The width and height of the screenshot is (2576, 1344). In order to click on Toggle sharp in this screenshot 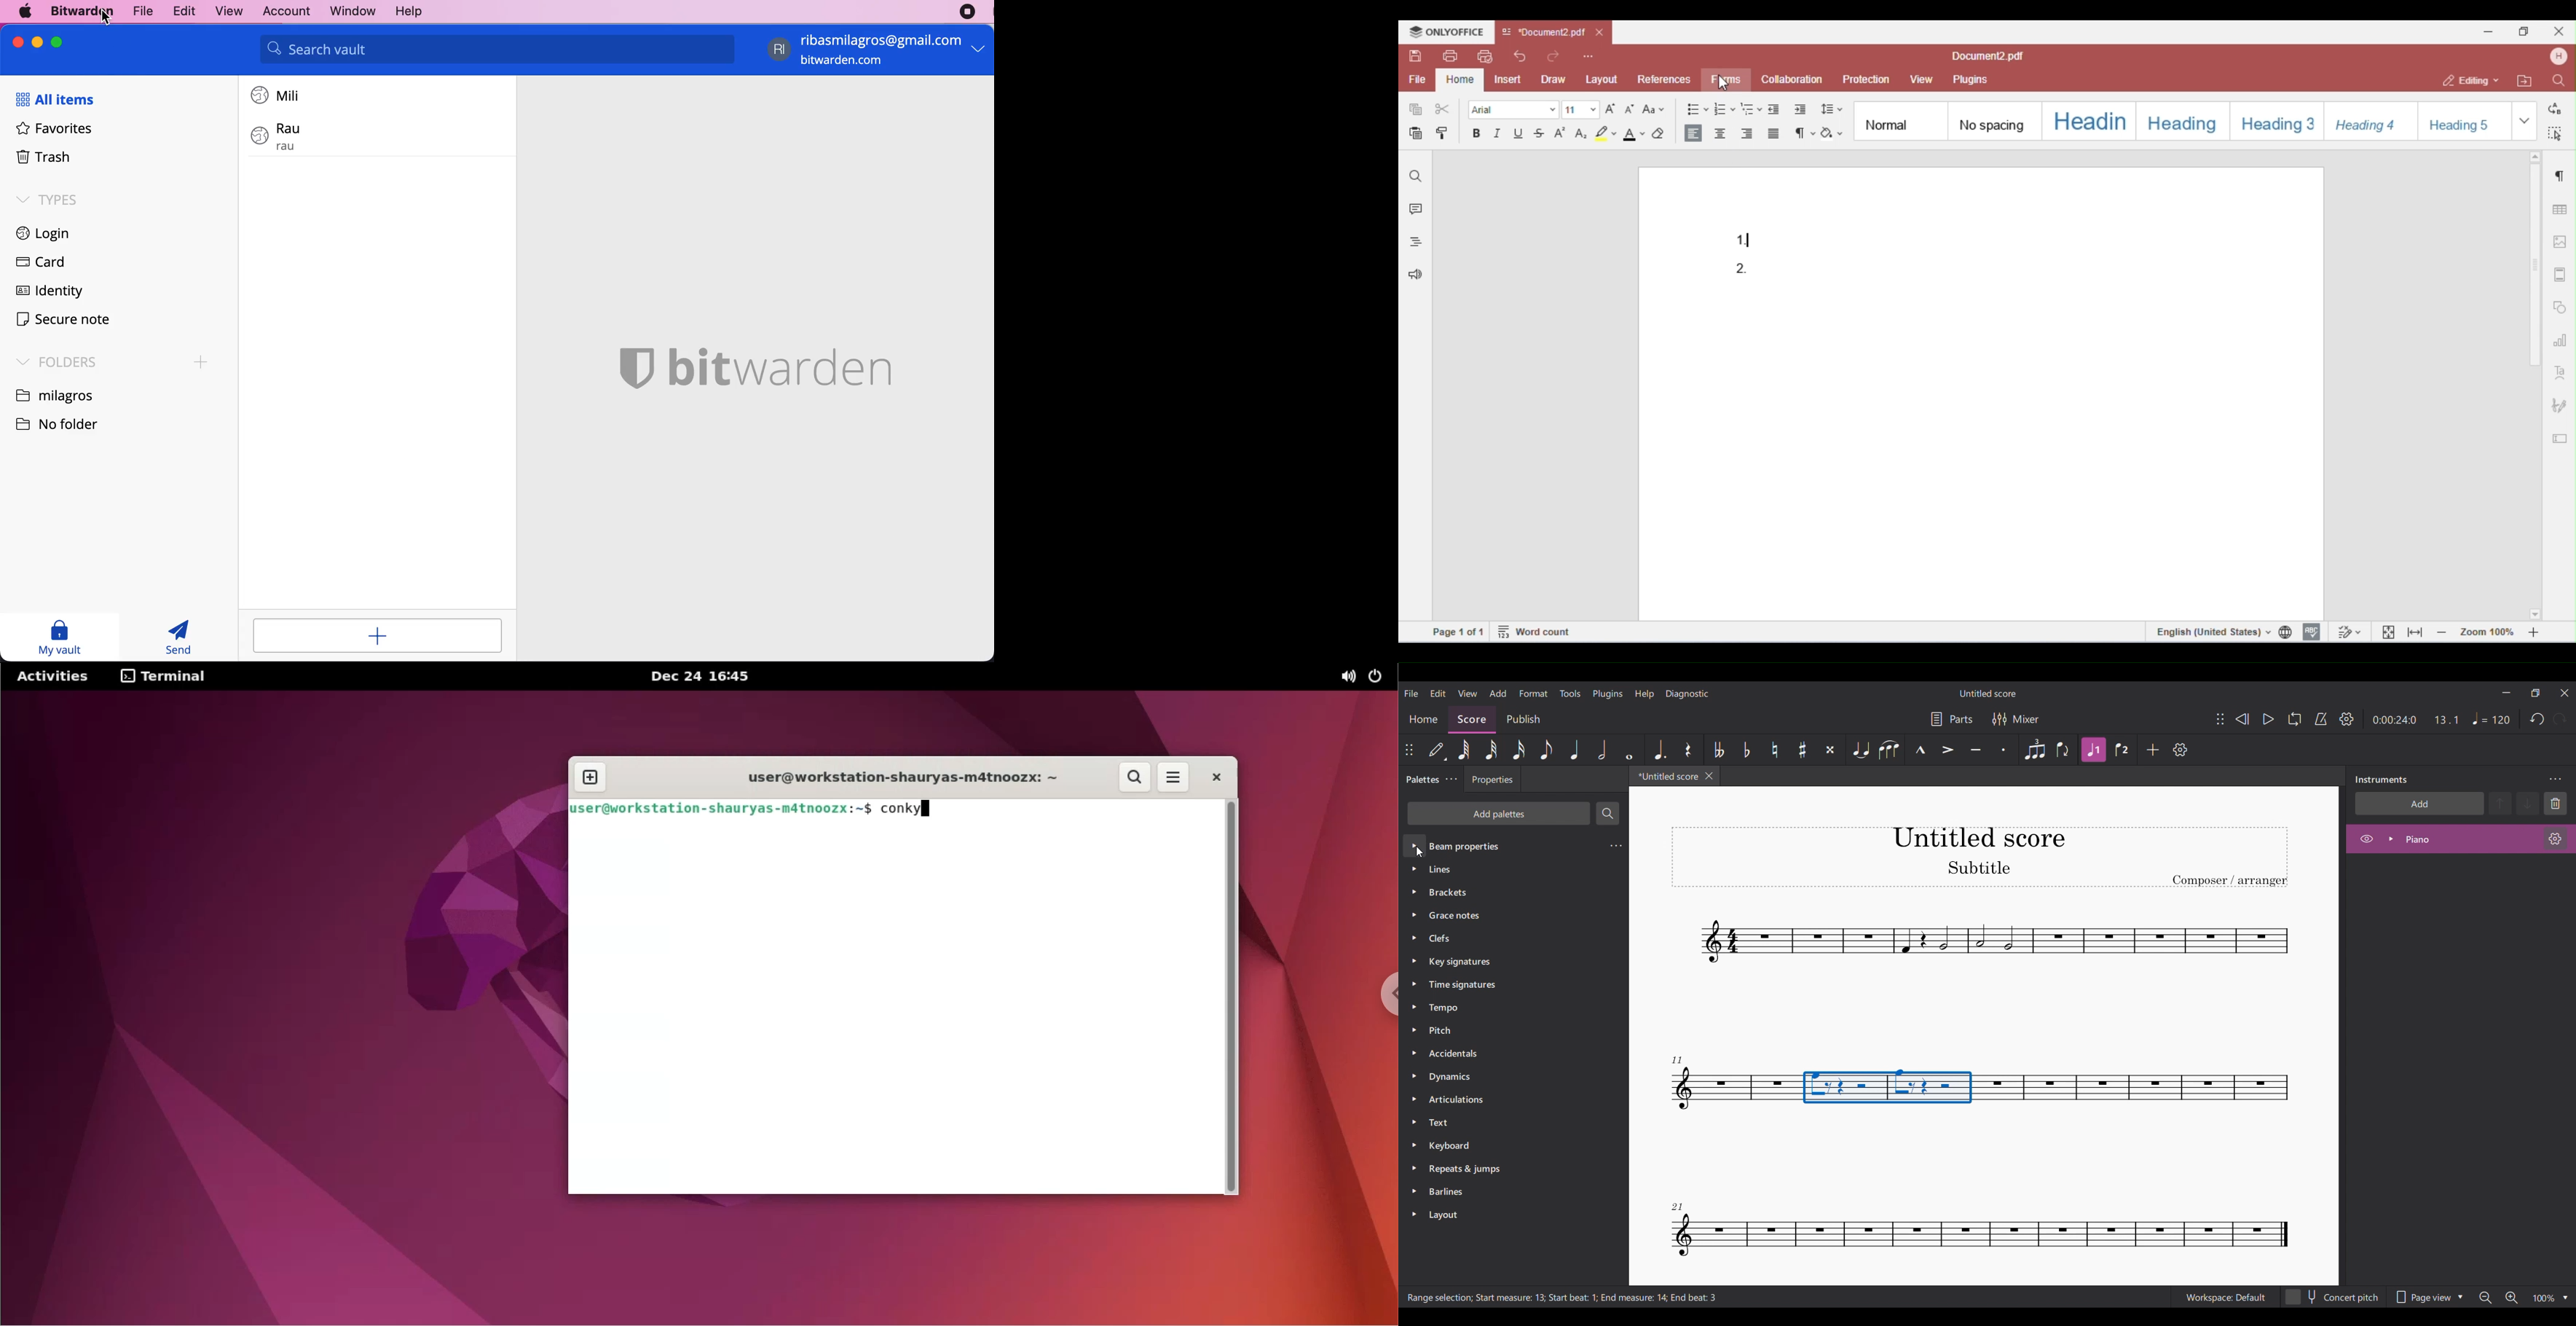, I will do `click(1803, 750)`.